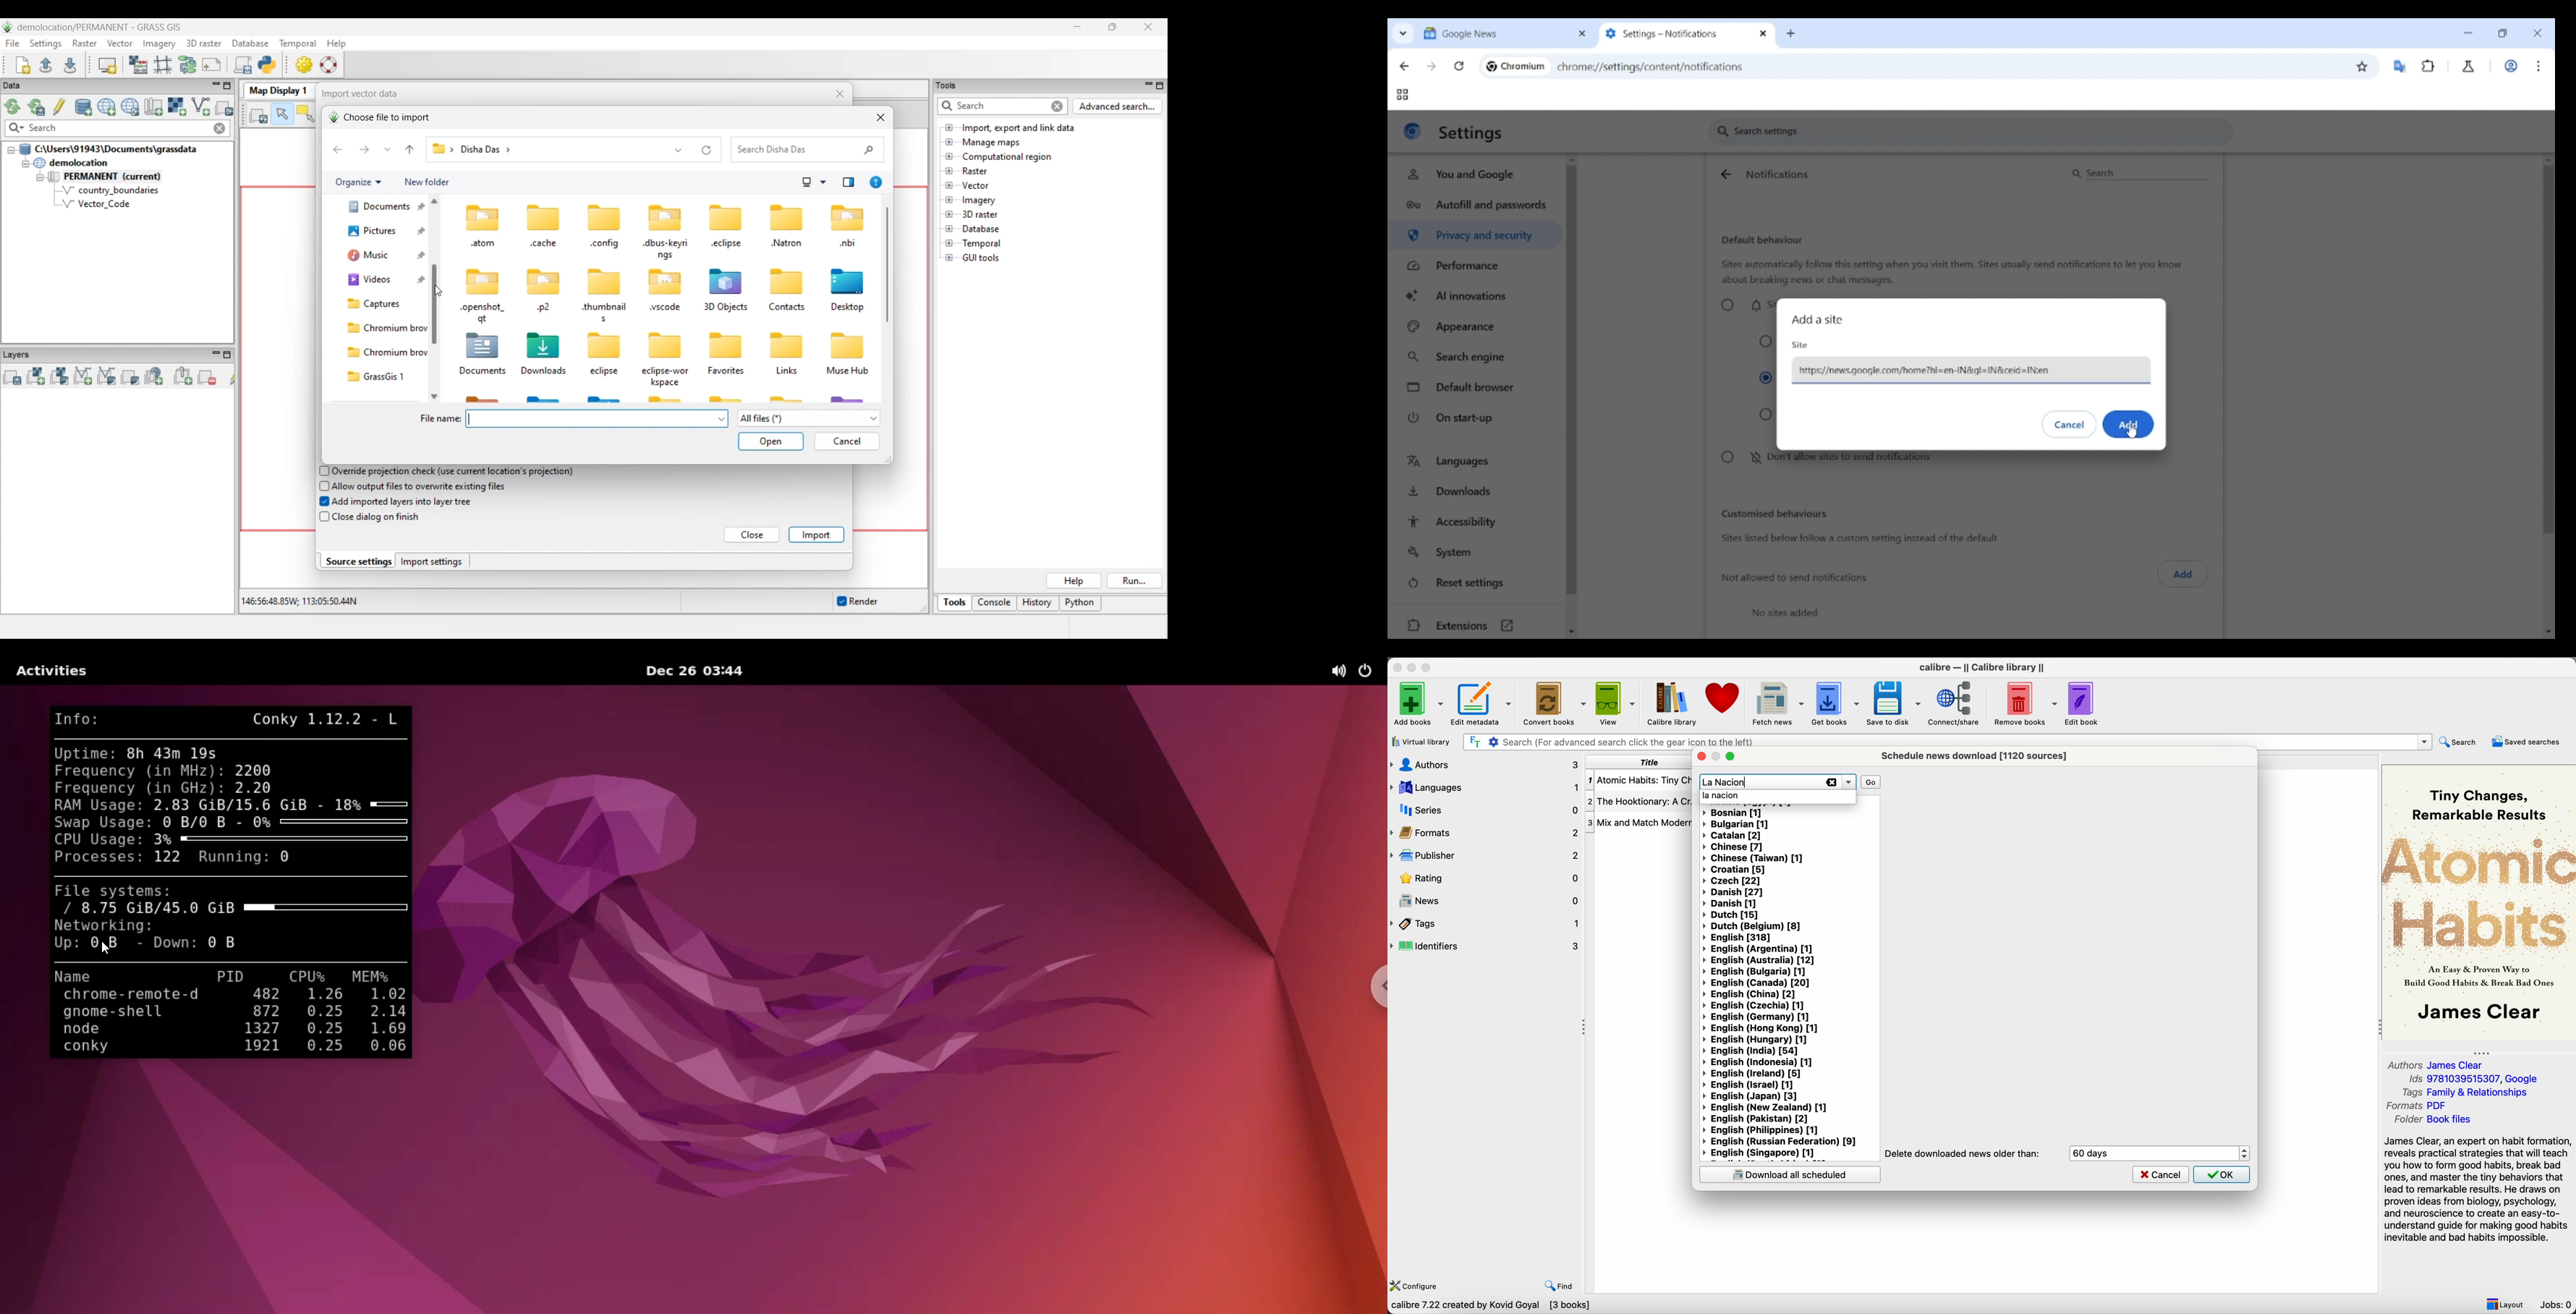 This screenshot has height=1316, width=2576. I want to click on English (Bulgaria) [1], so click(1755, 971).